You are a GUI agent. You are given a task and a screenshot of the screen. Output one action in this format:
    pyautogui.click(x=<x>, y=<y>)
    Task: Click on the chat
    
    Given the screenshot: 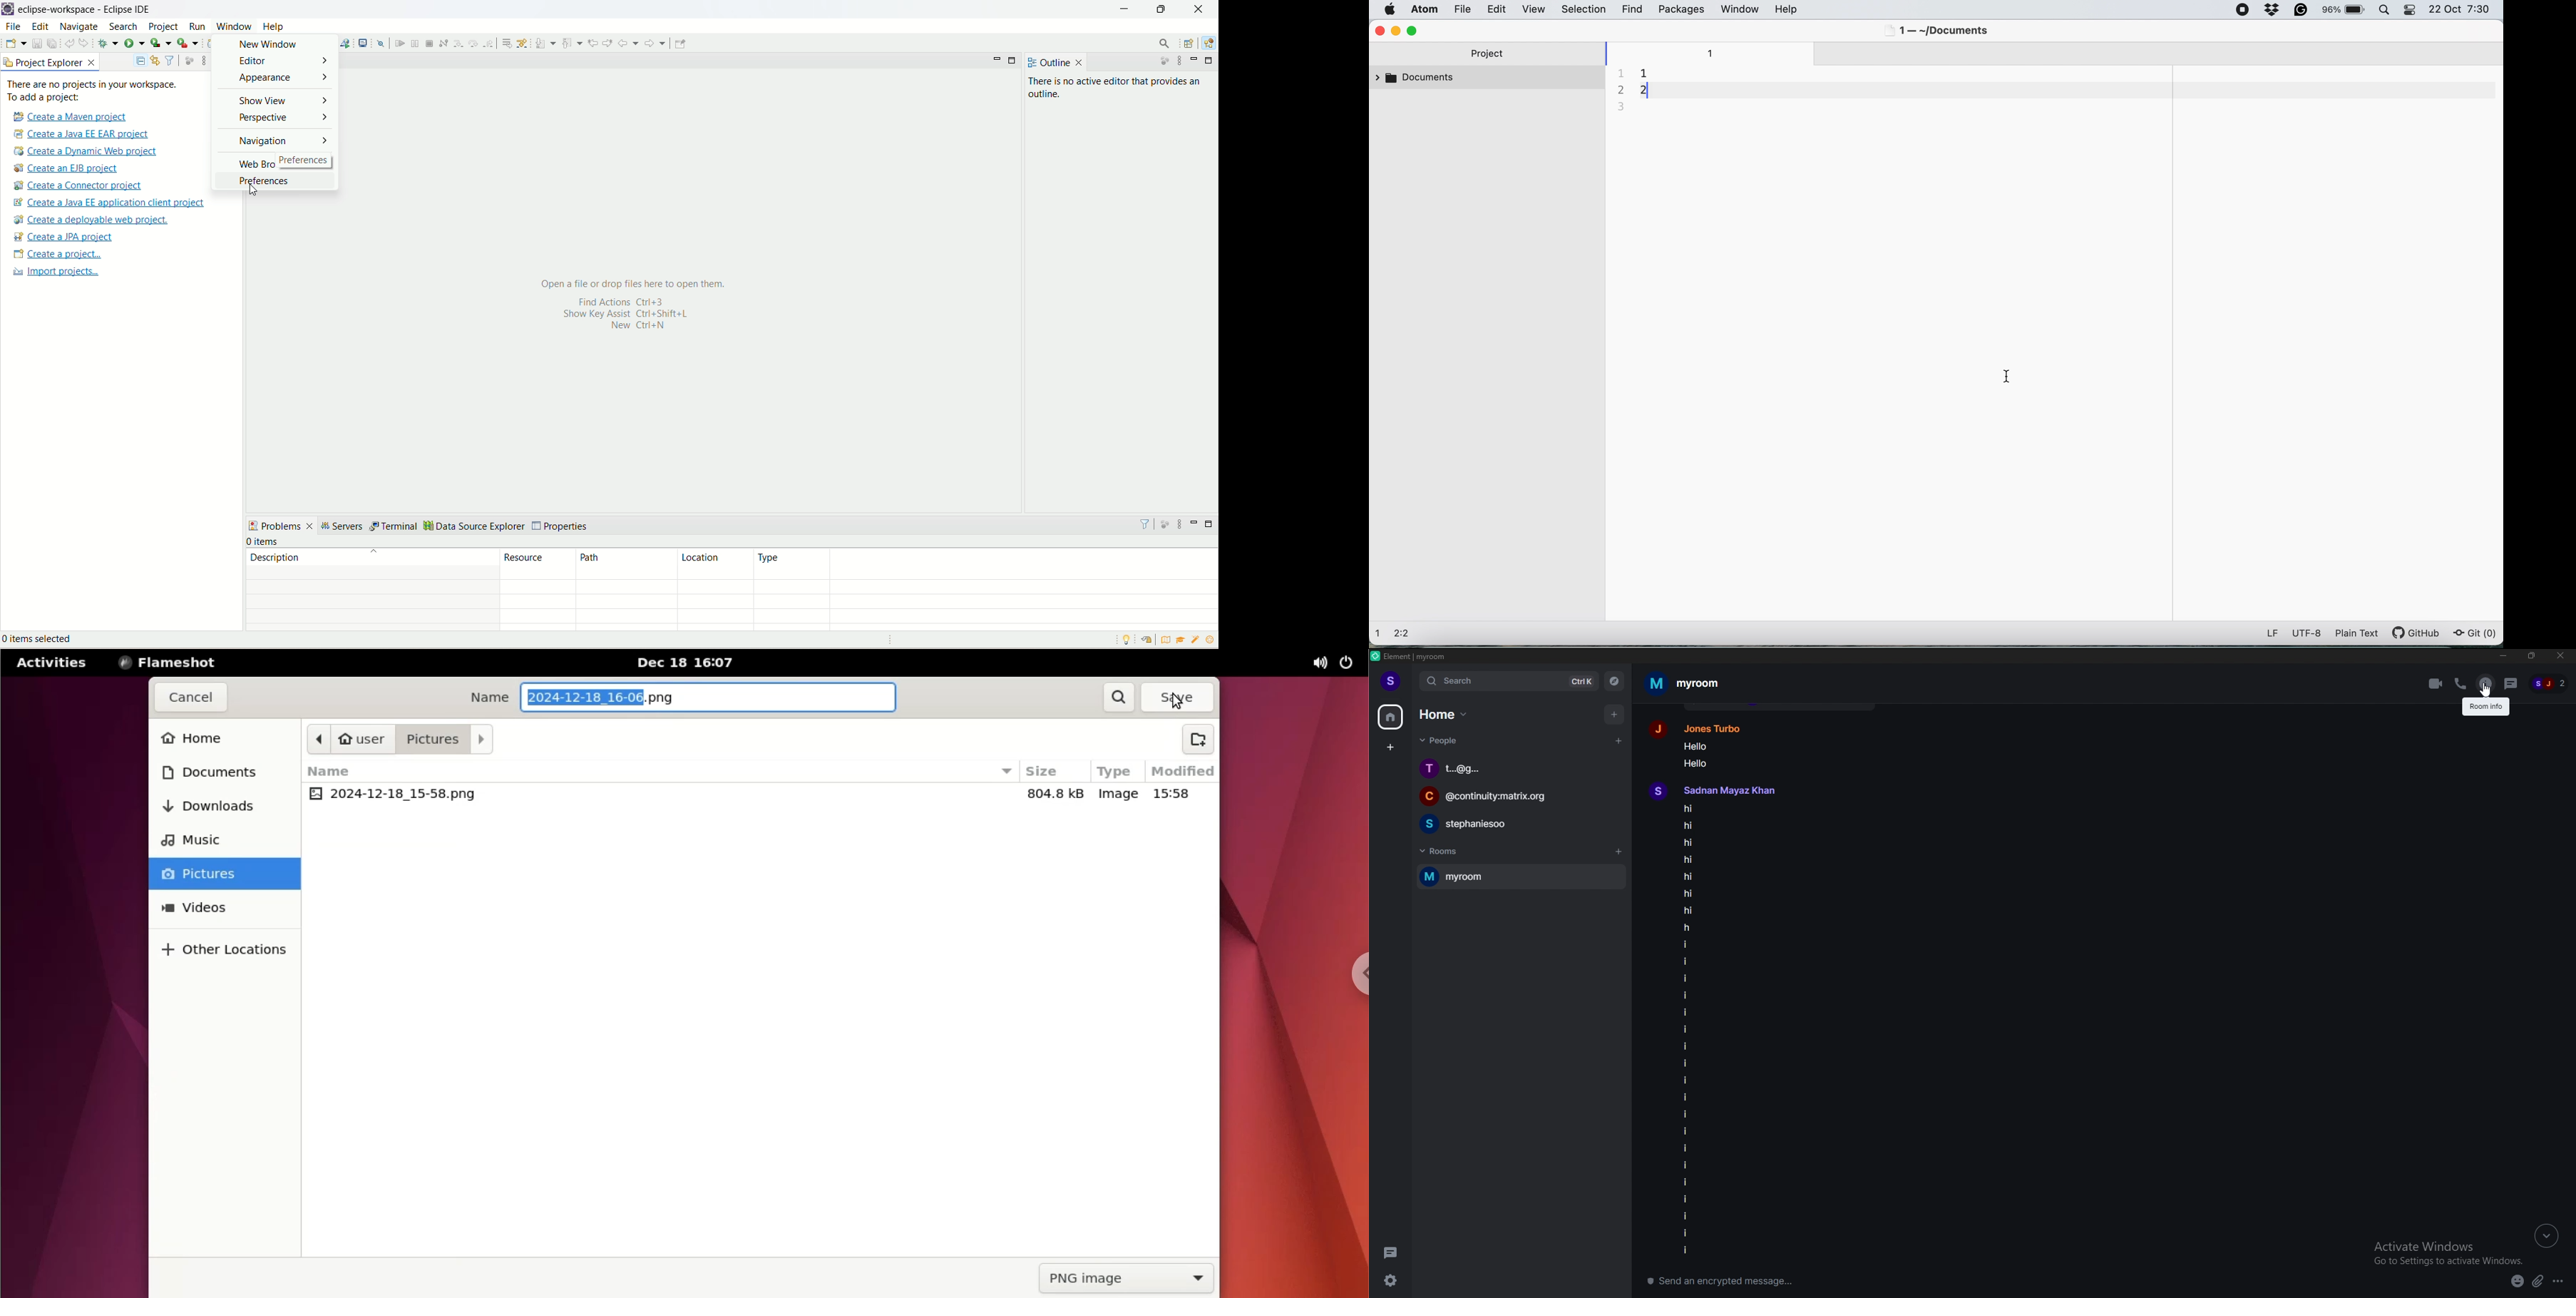 What is the action you would take?
    pyautogui.click(x=1517, y=769)
    